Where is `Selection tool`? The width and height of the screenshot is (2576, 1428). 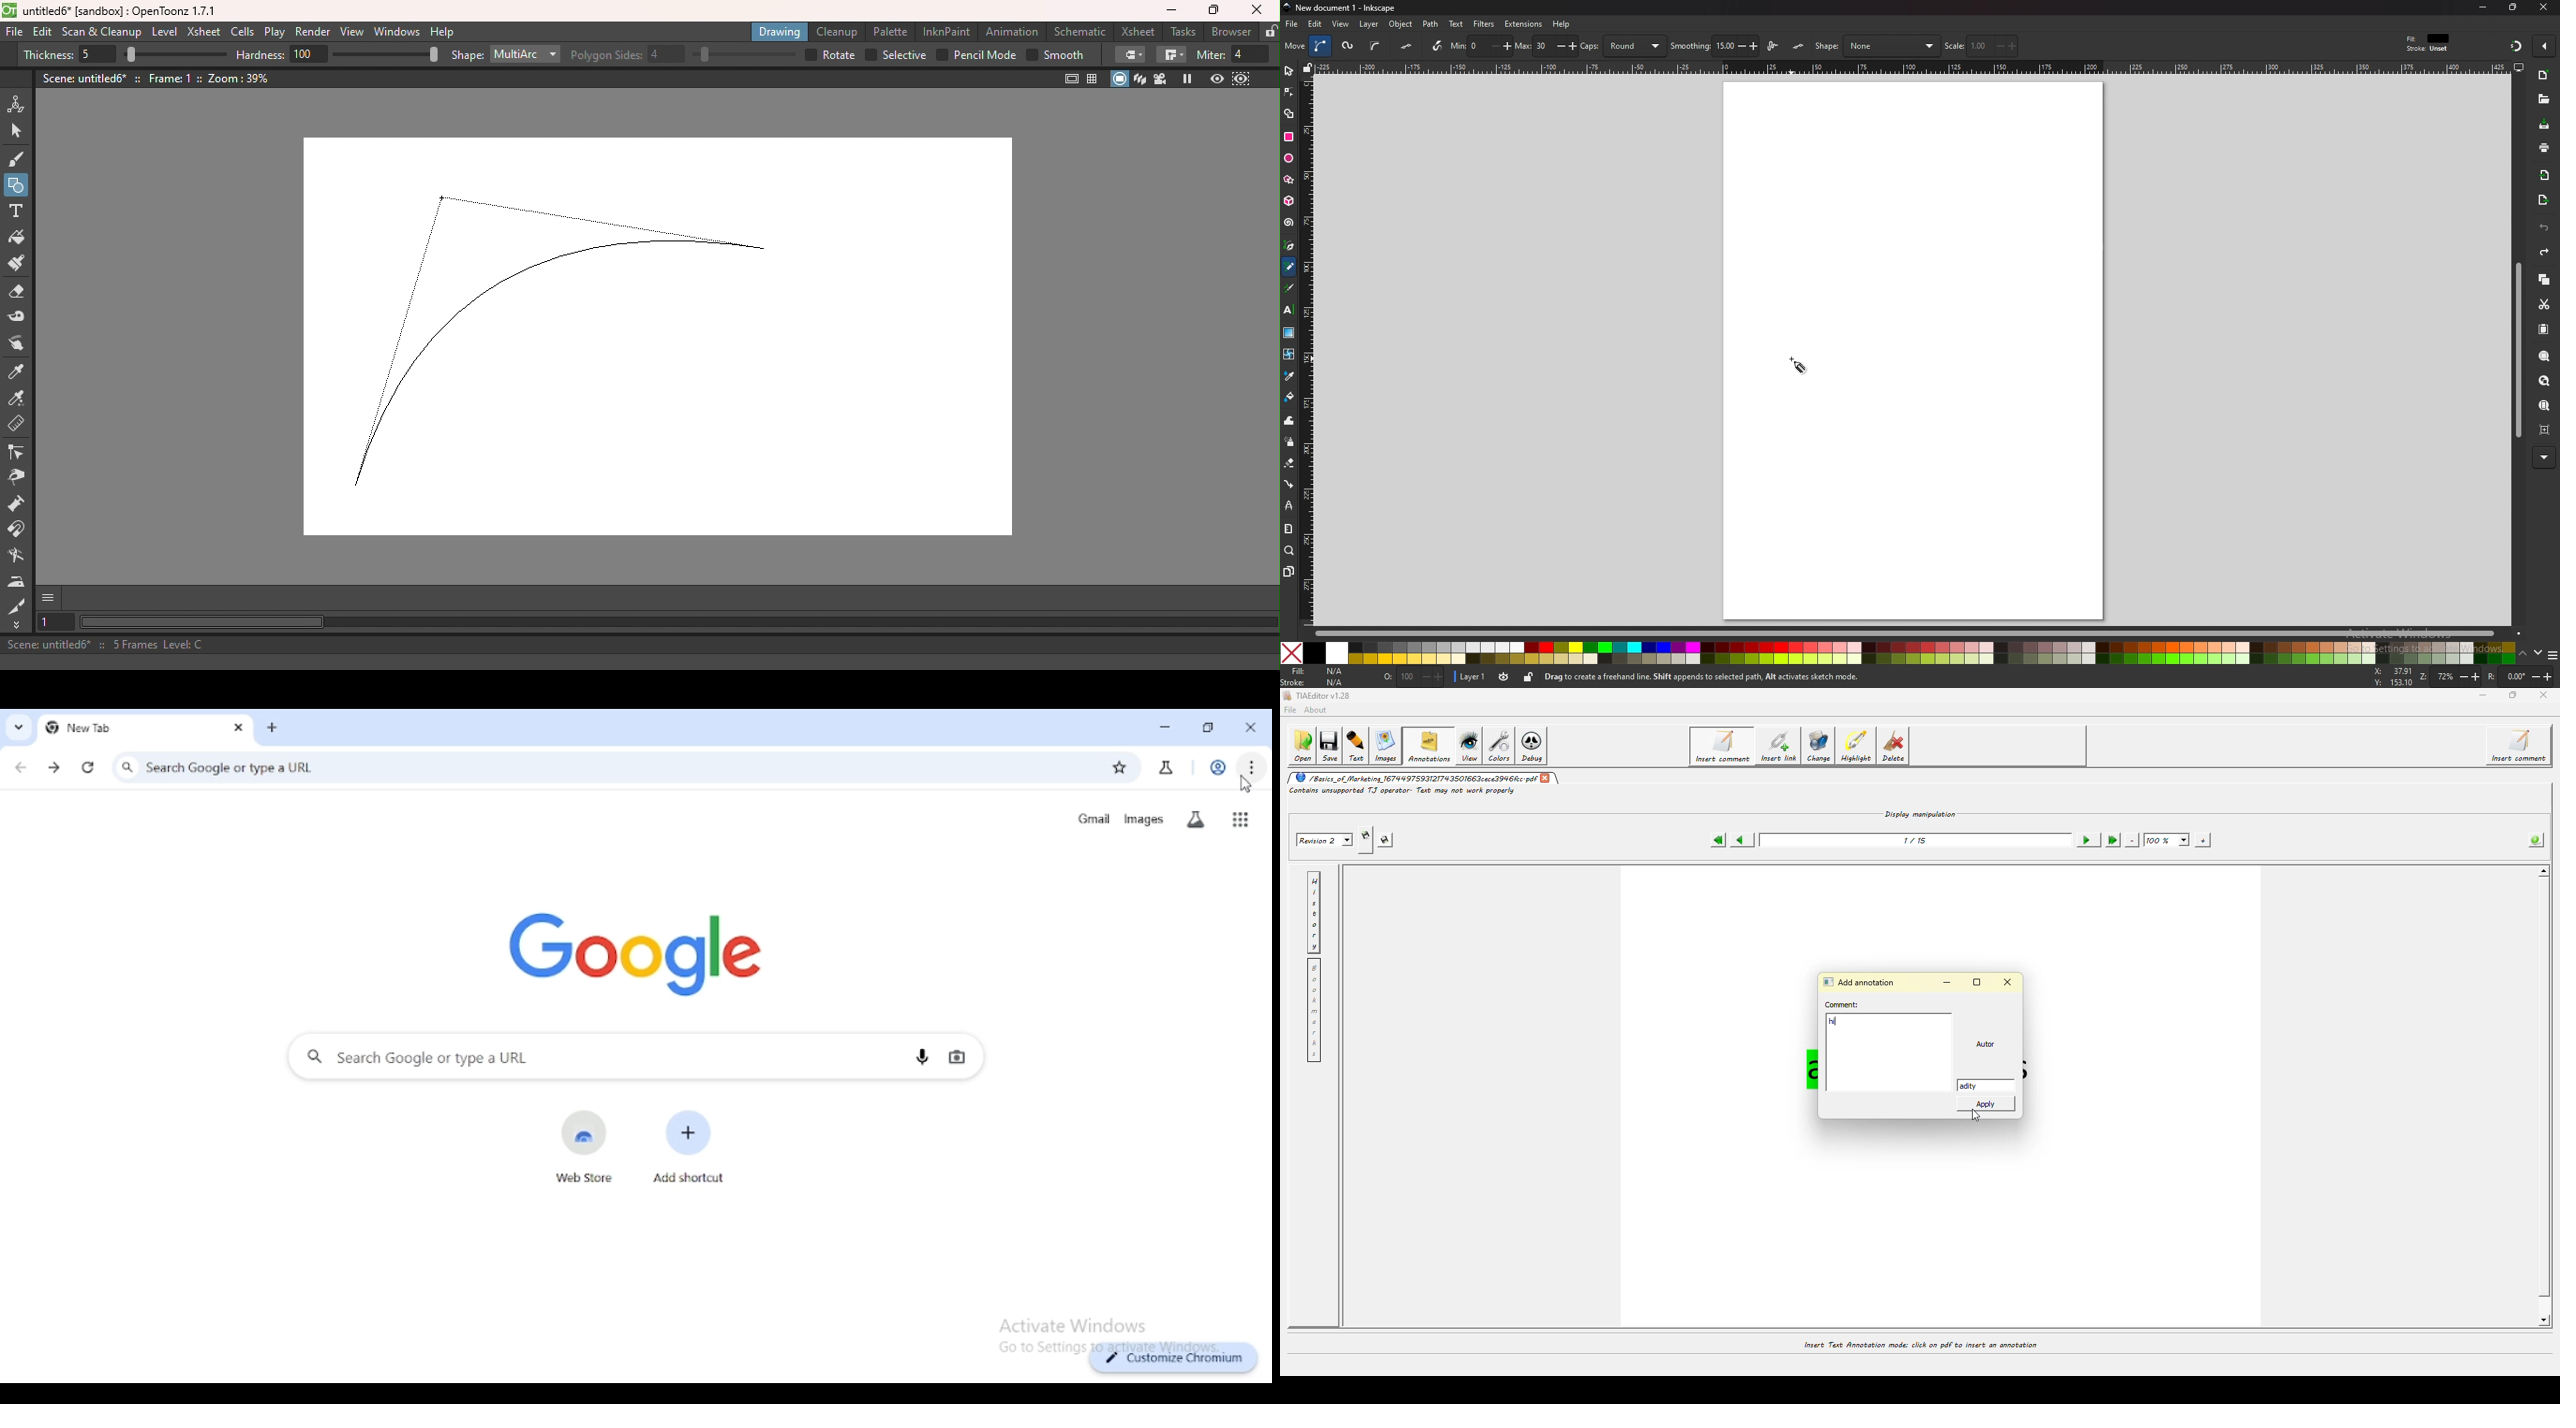
Selection tool is located at coordinates (22, 132).